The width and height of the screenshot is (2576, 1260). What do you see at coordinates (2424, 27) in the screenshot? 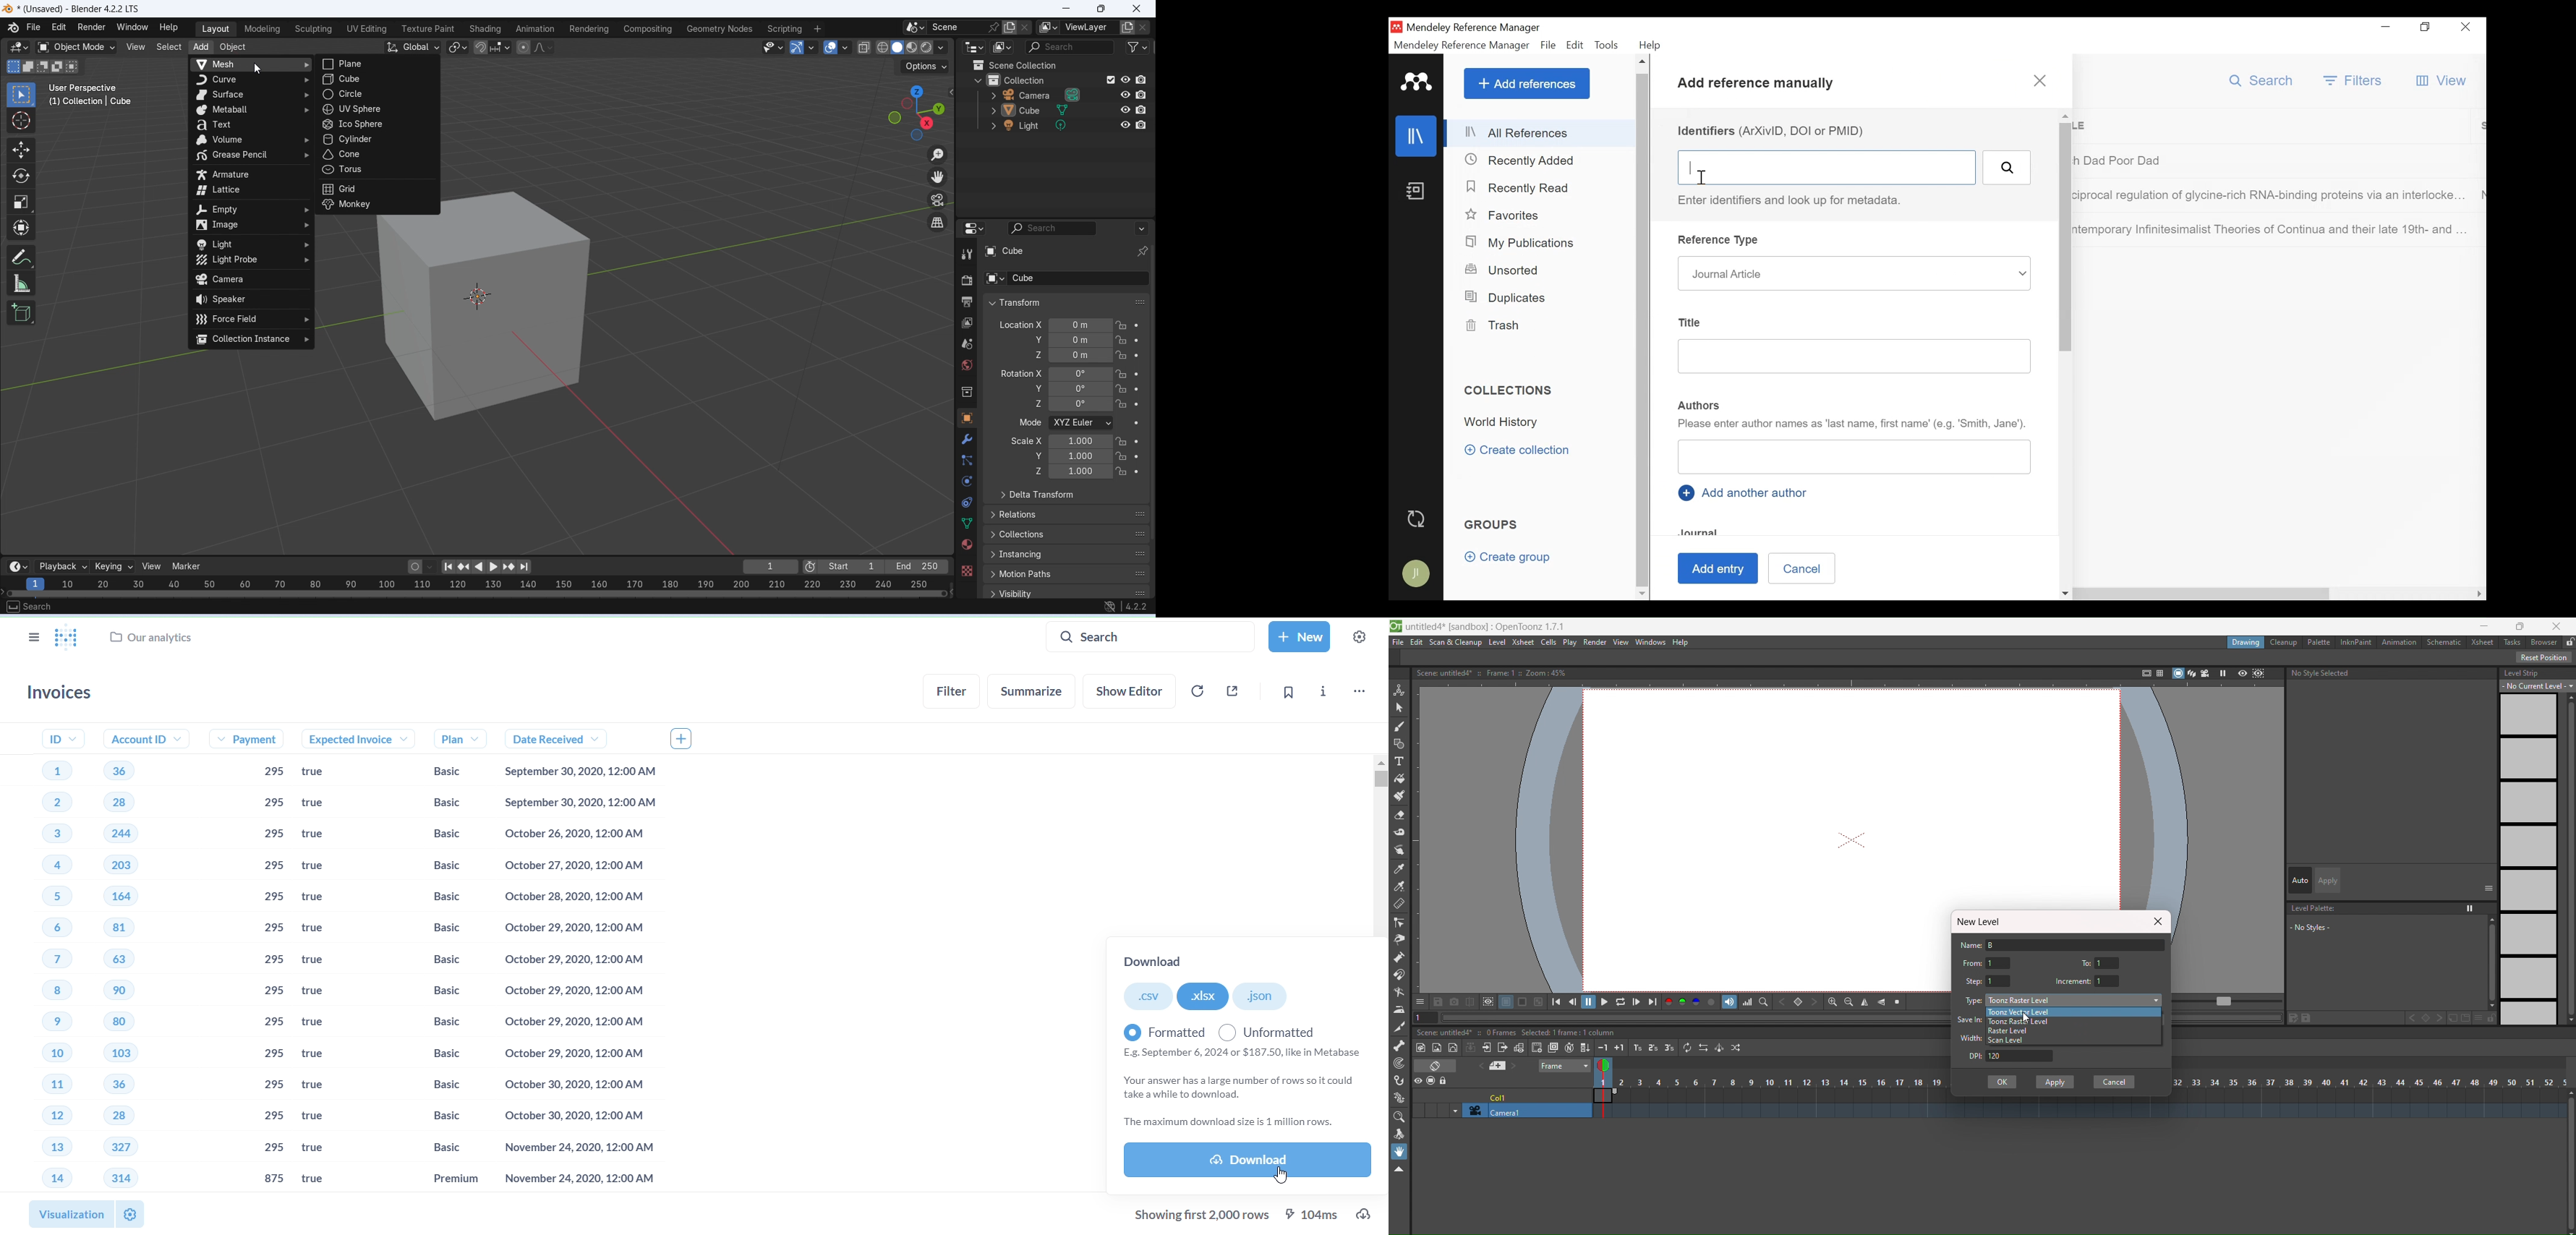
I see `Restore` at bounding box center [2424, 27].